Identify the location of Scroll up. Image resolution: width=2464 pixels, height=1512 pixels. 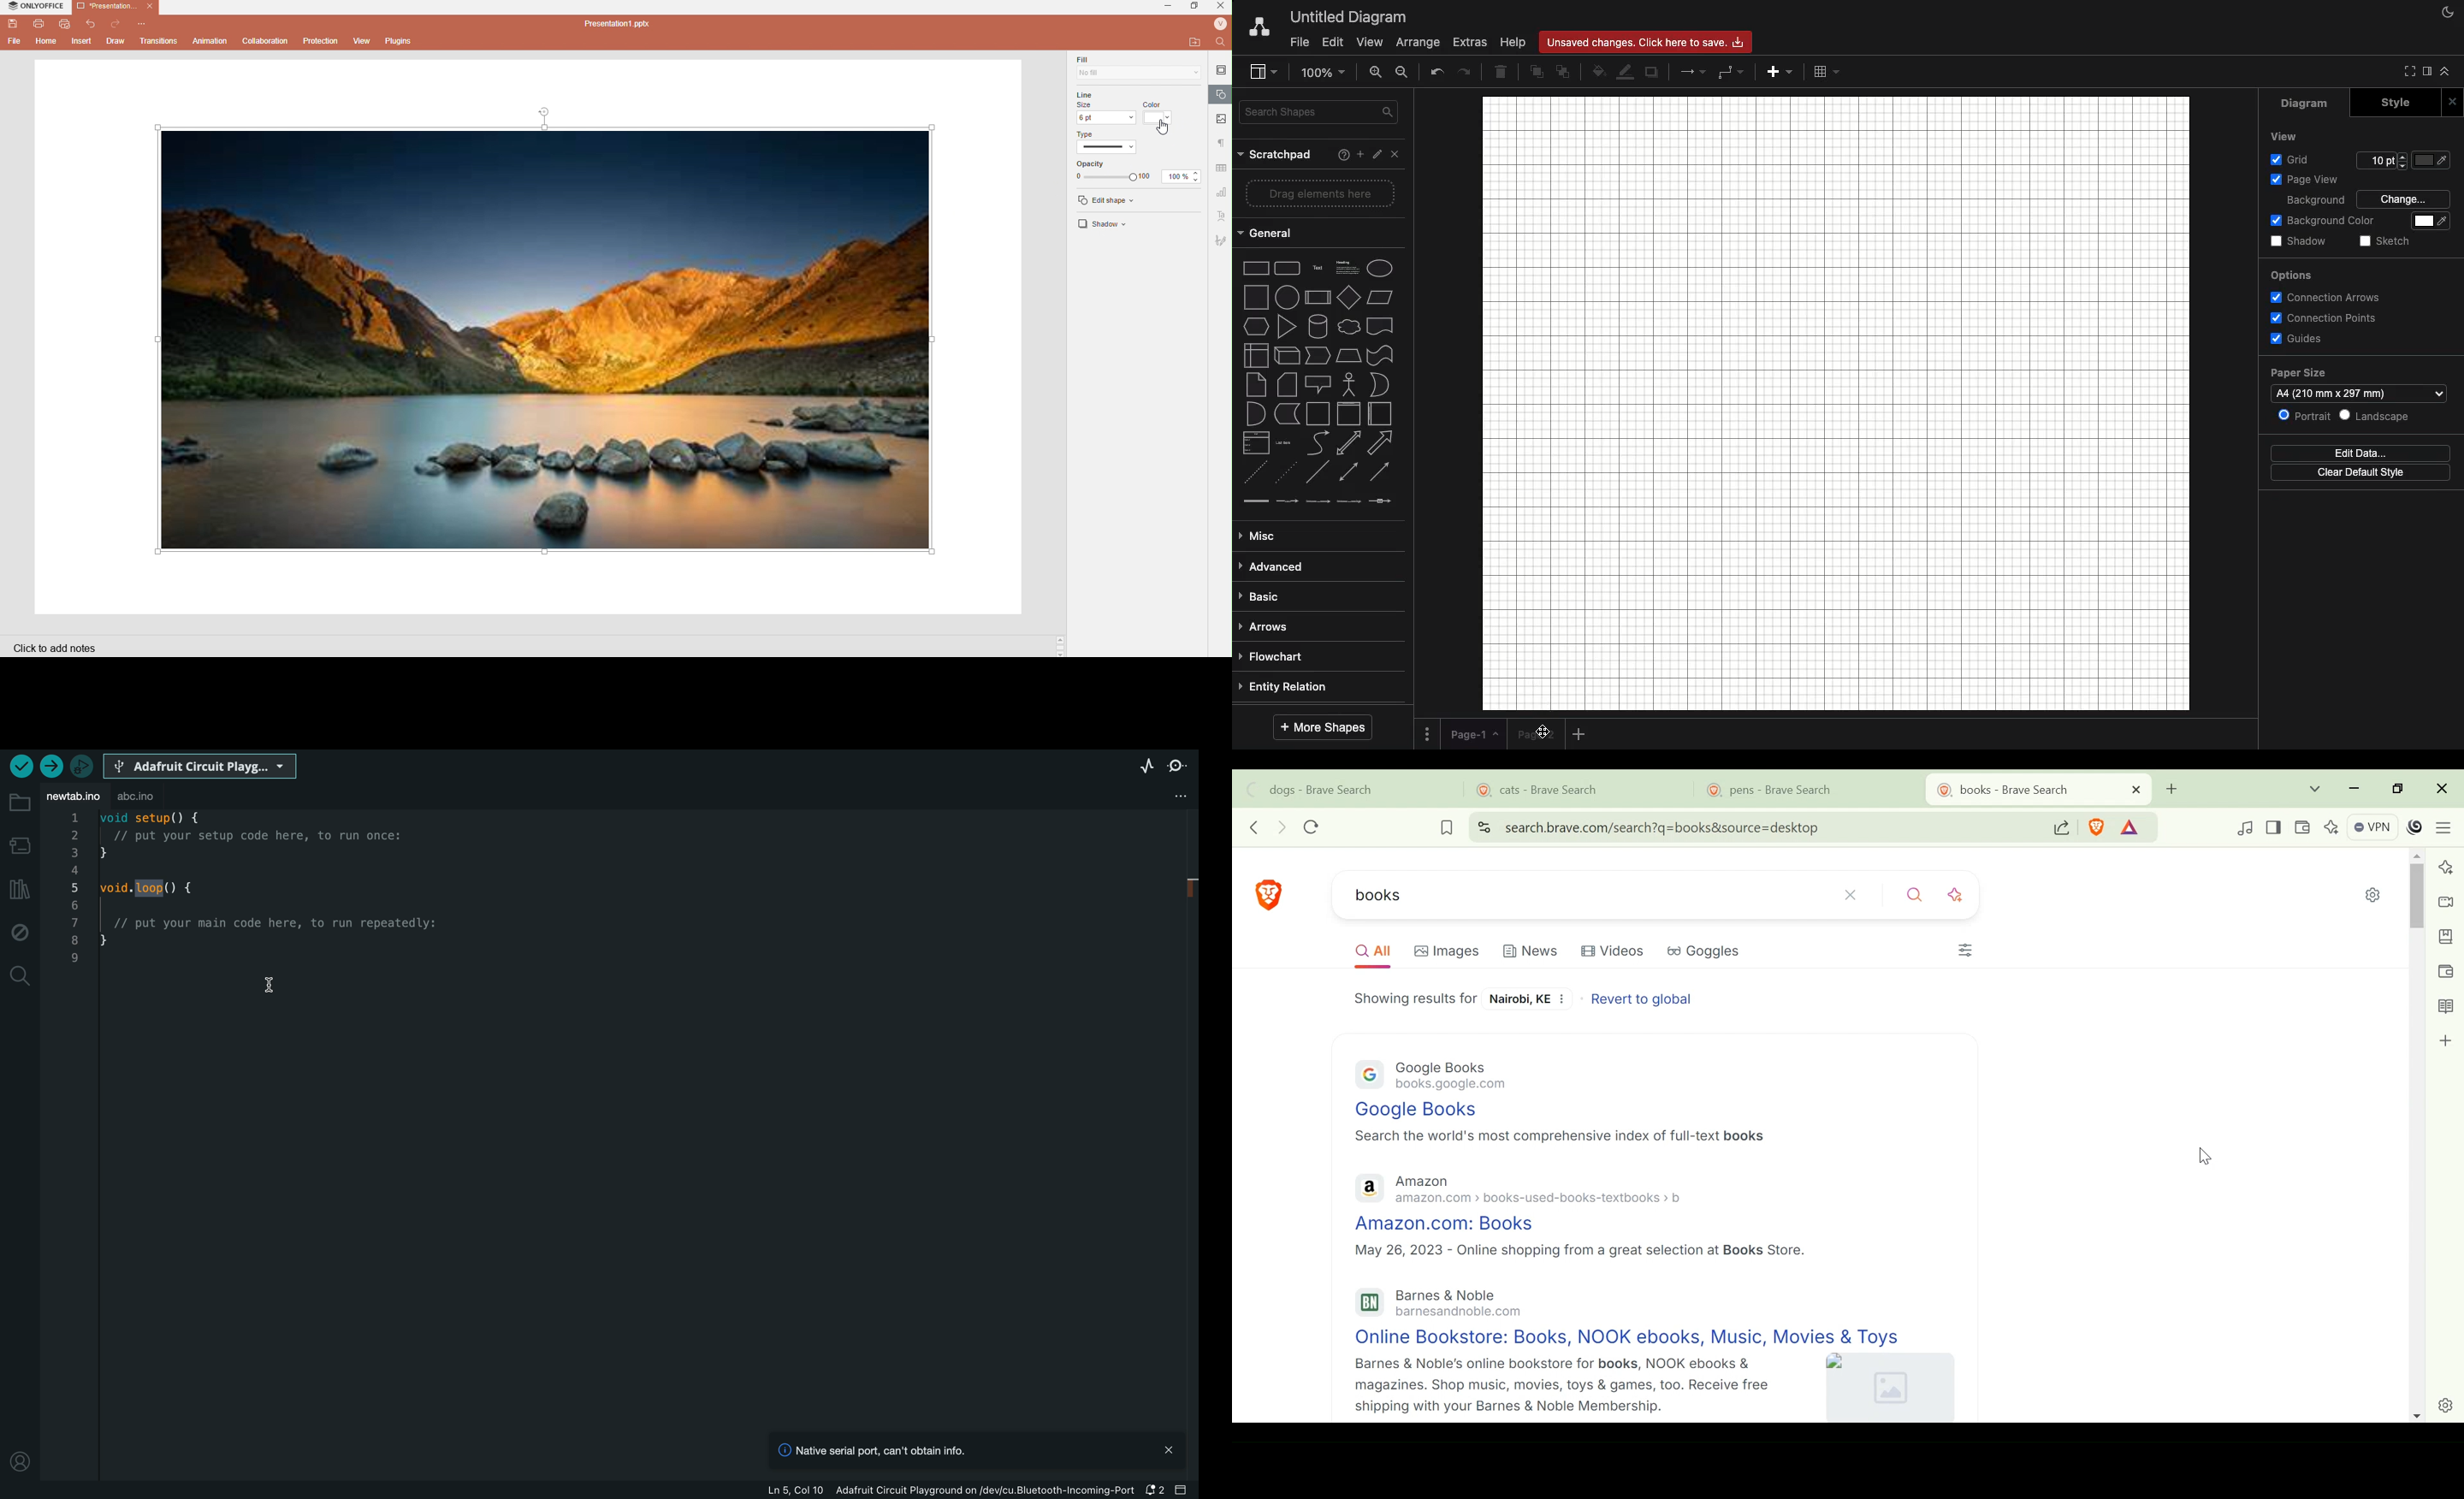
(2416, 857).